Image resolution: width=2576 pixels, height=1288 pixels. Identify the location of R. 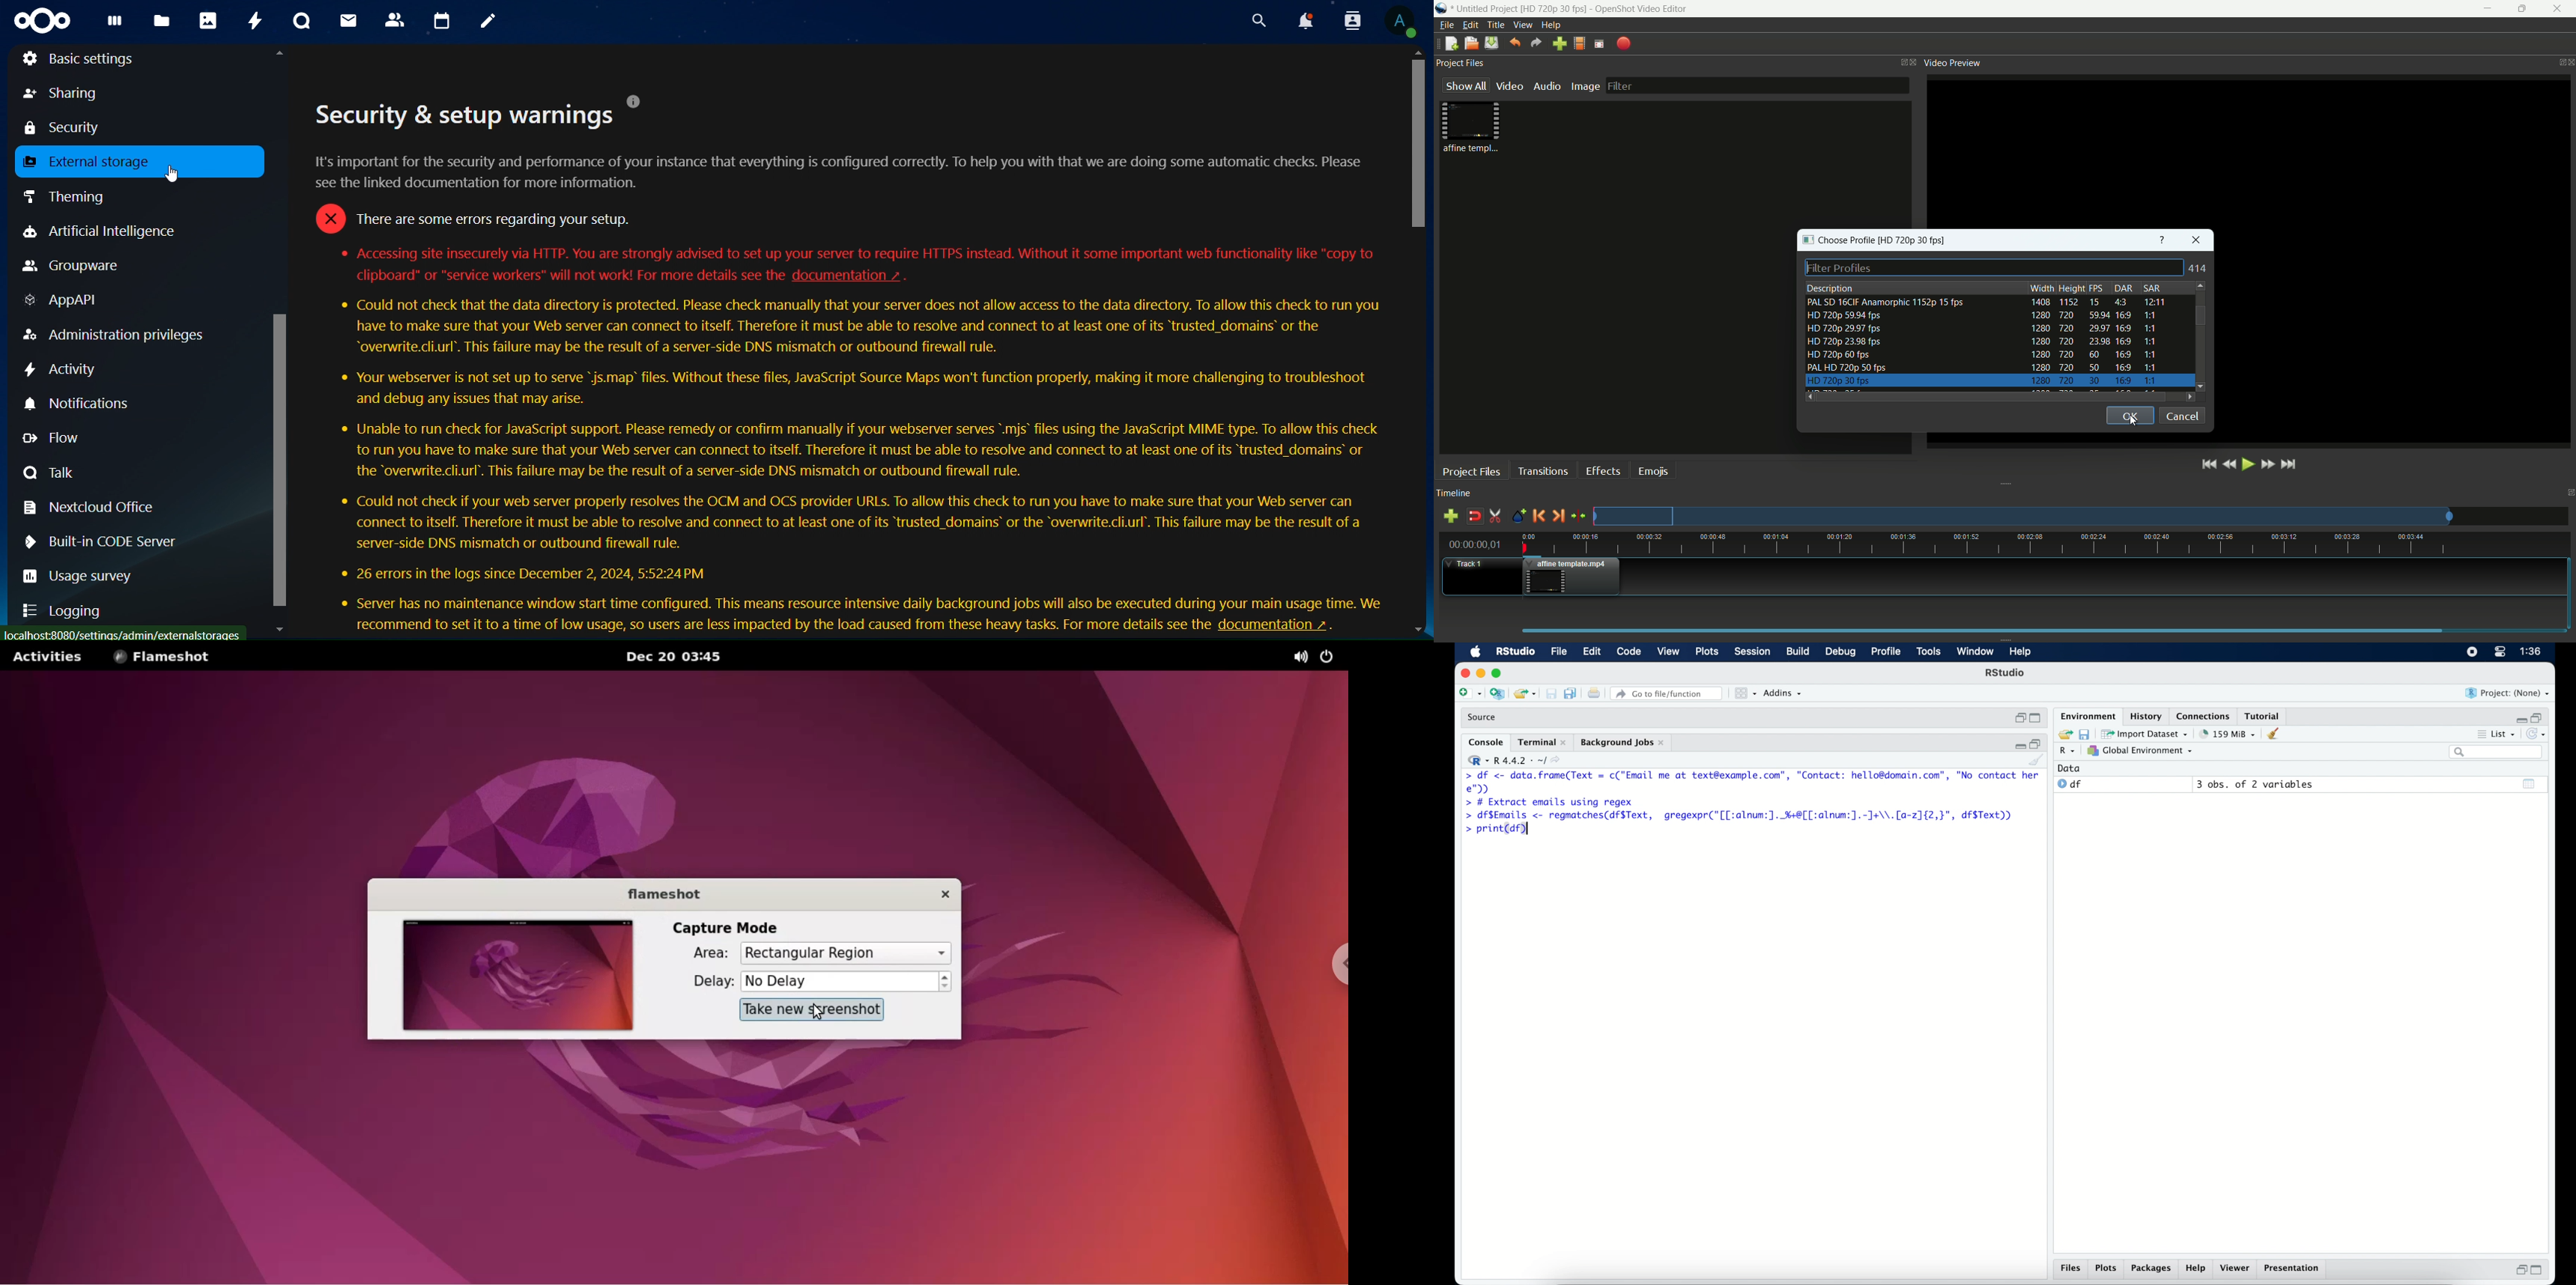
(2066, 751).